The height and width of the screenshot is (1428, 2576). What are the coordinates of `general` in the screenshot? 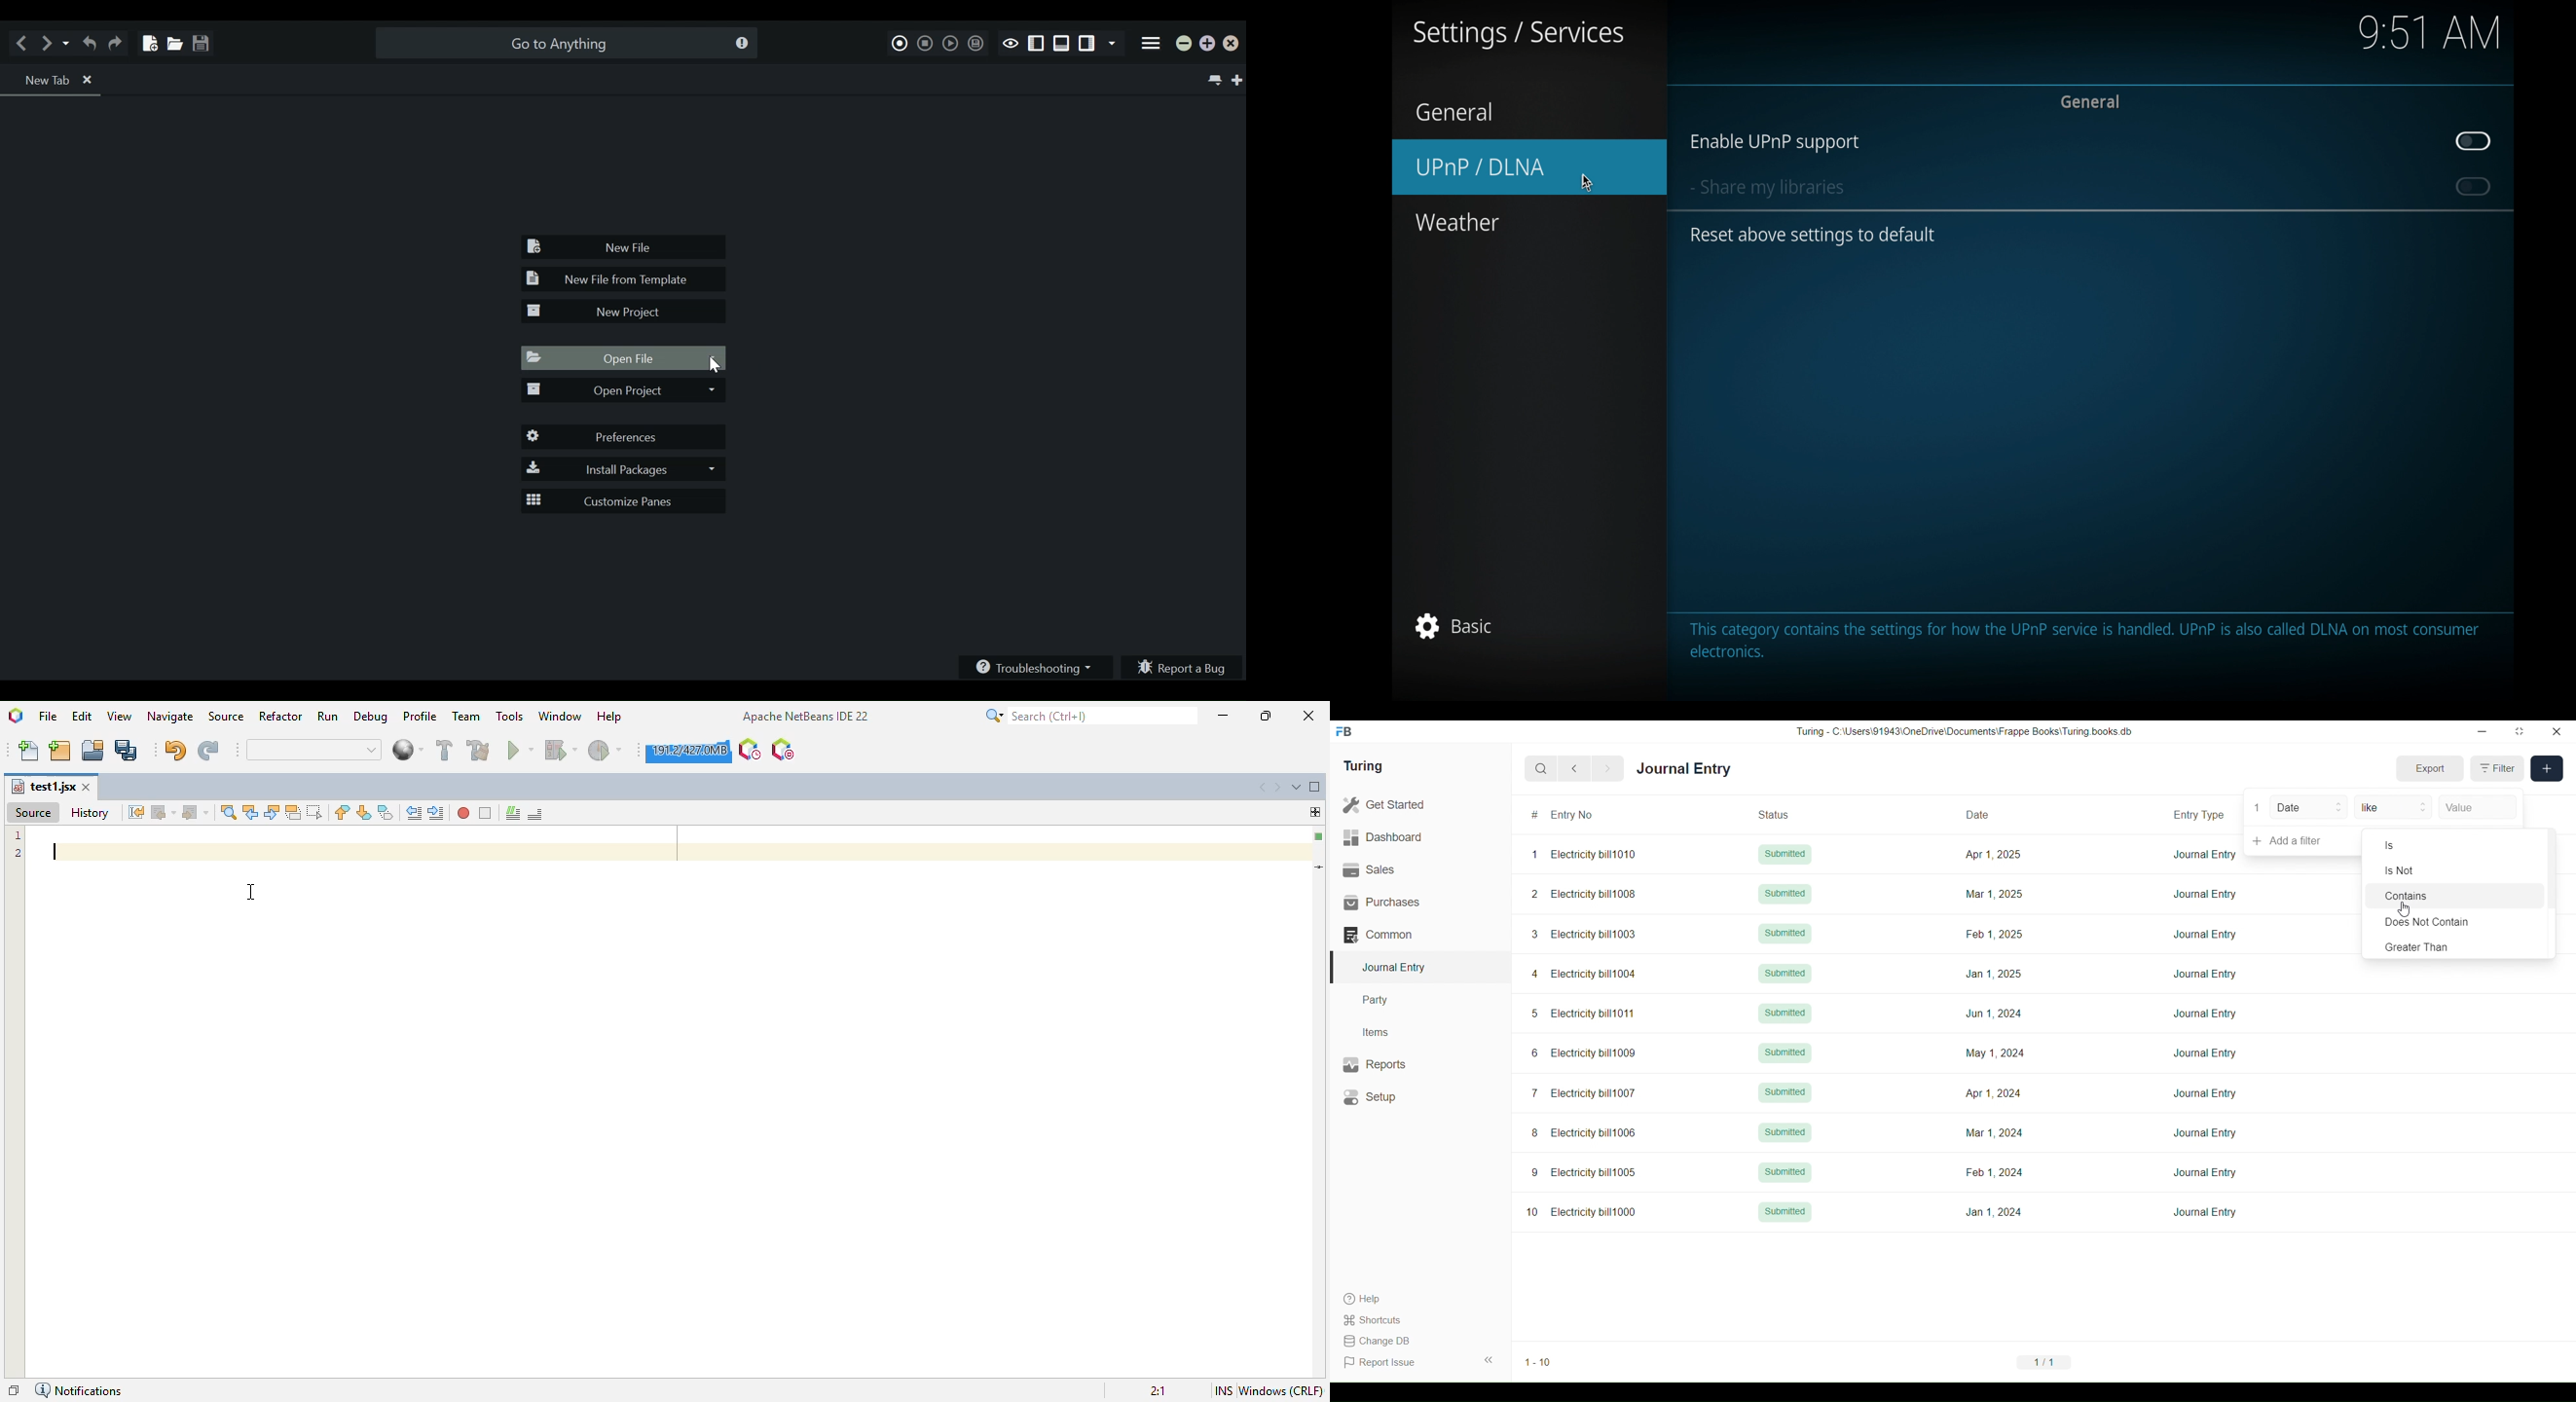 It's located at (2091, 102).